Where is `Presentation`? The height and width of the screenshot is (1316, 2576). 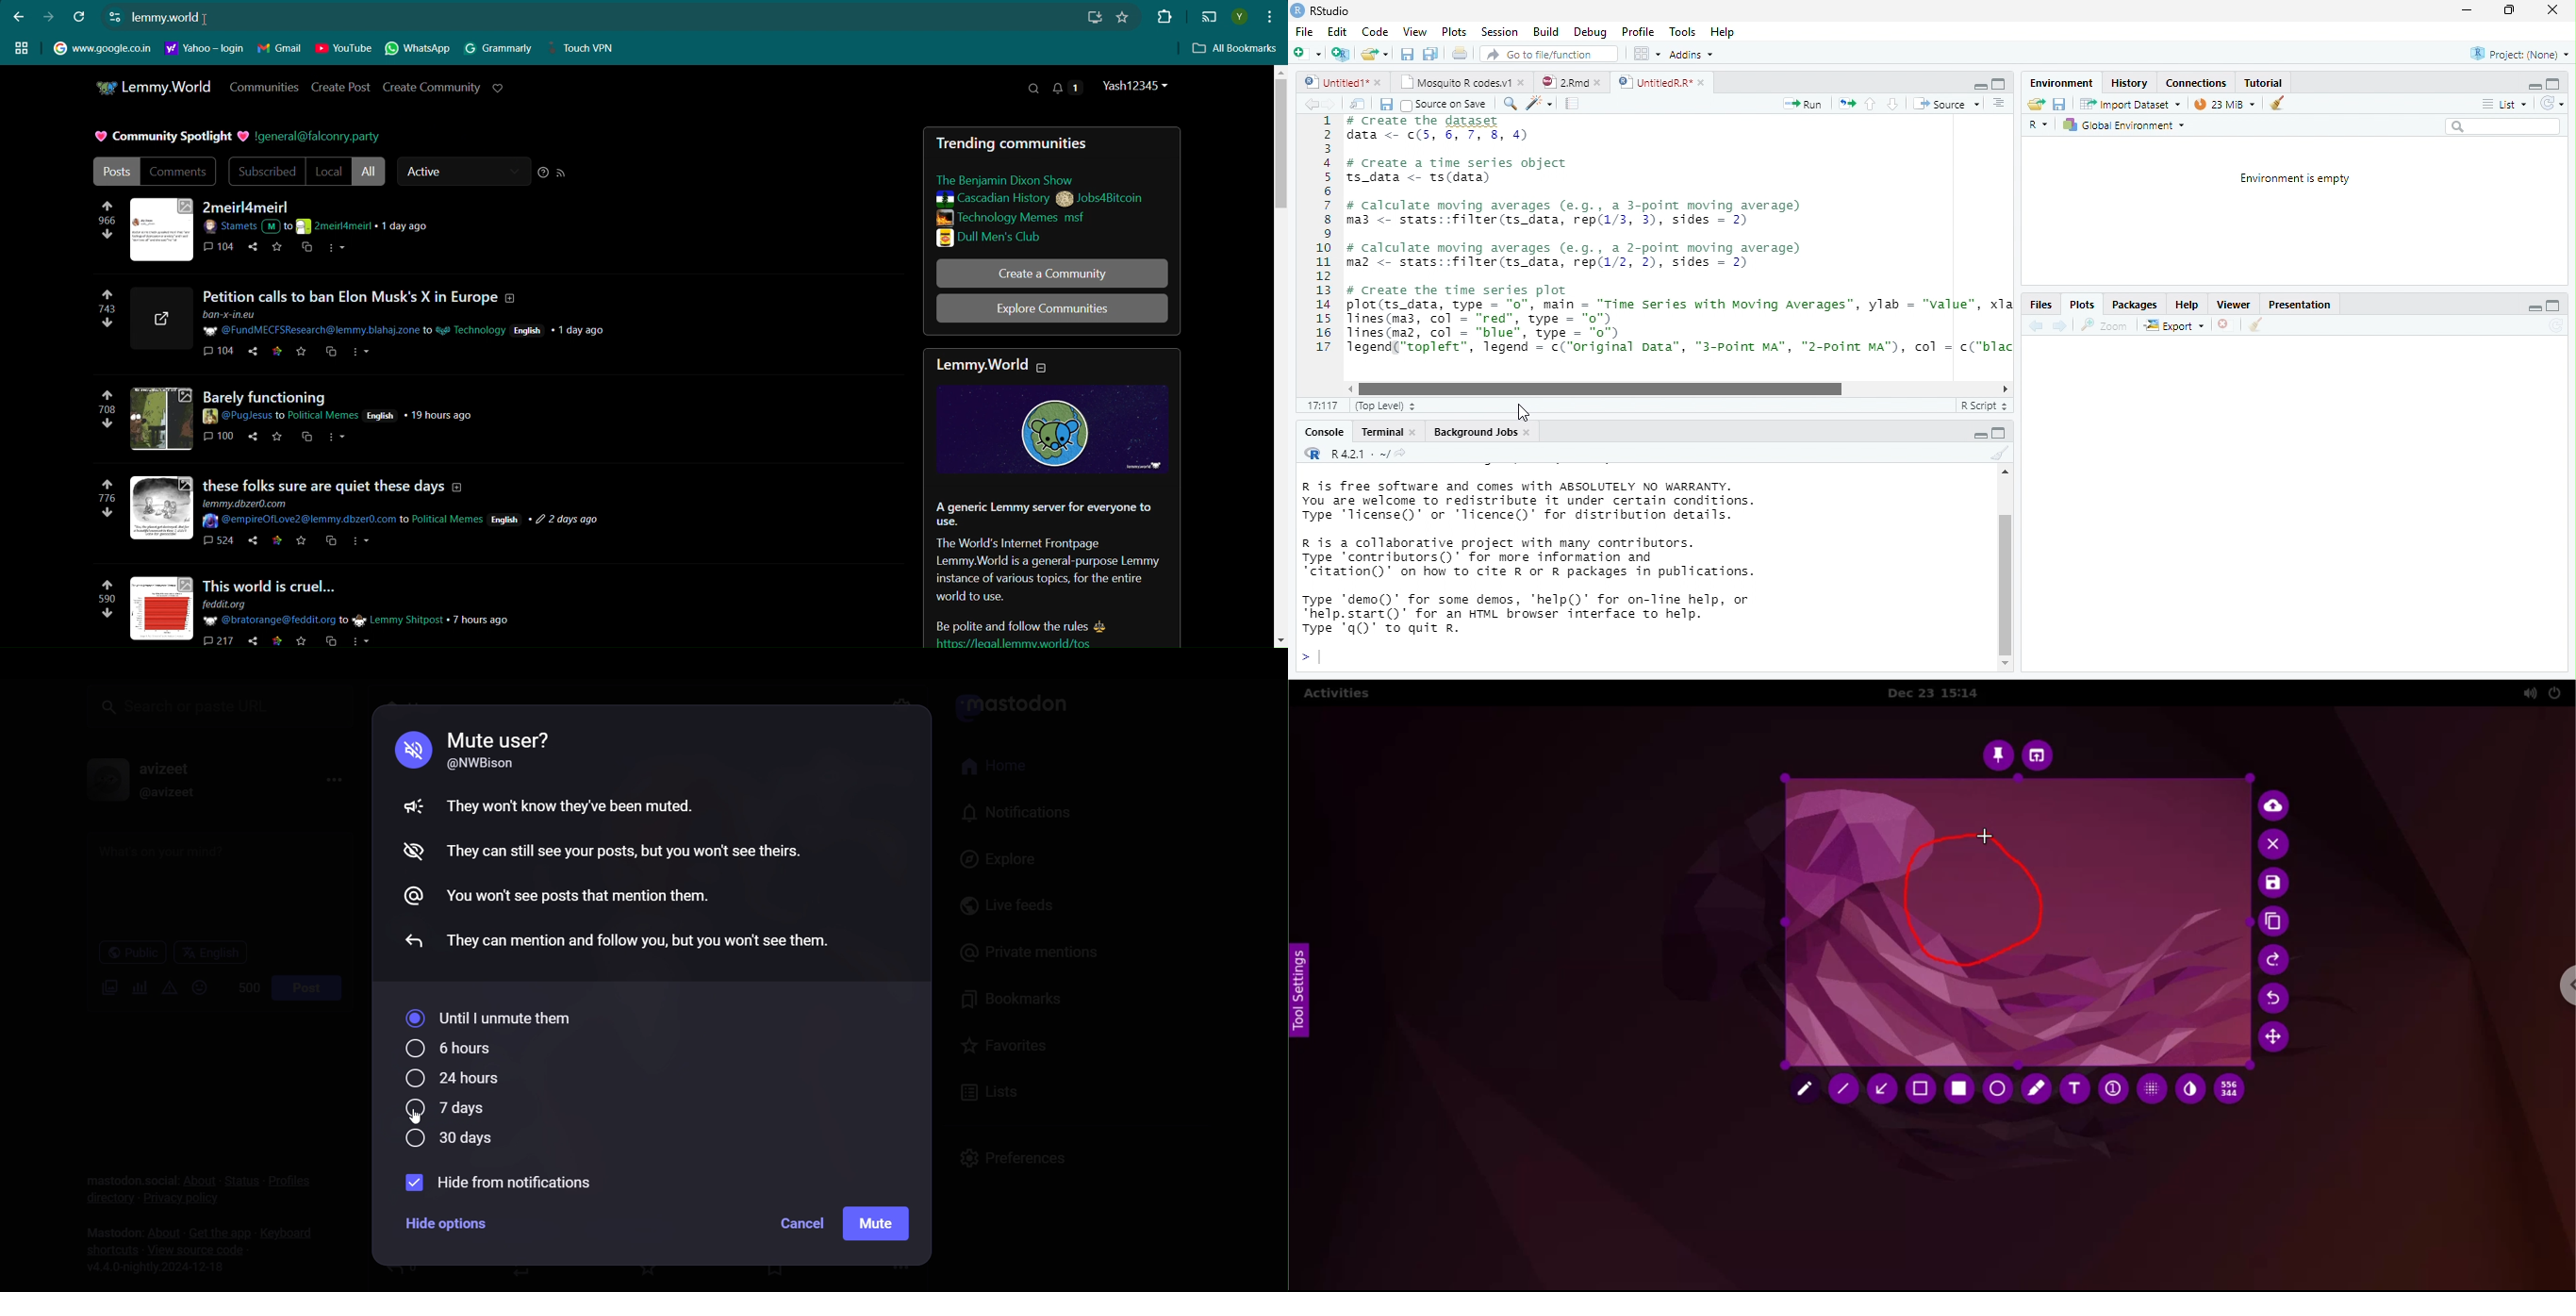 Presentation is located at coordinates (2298, 306).